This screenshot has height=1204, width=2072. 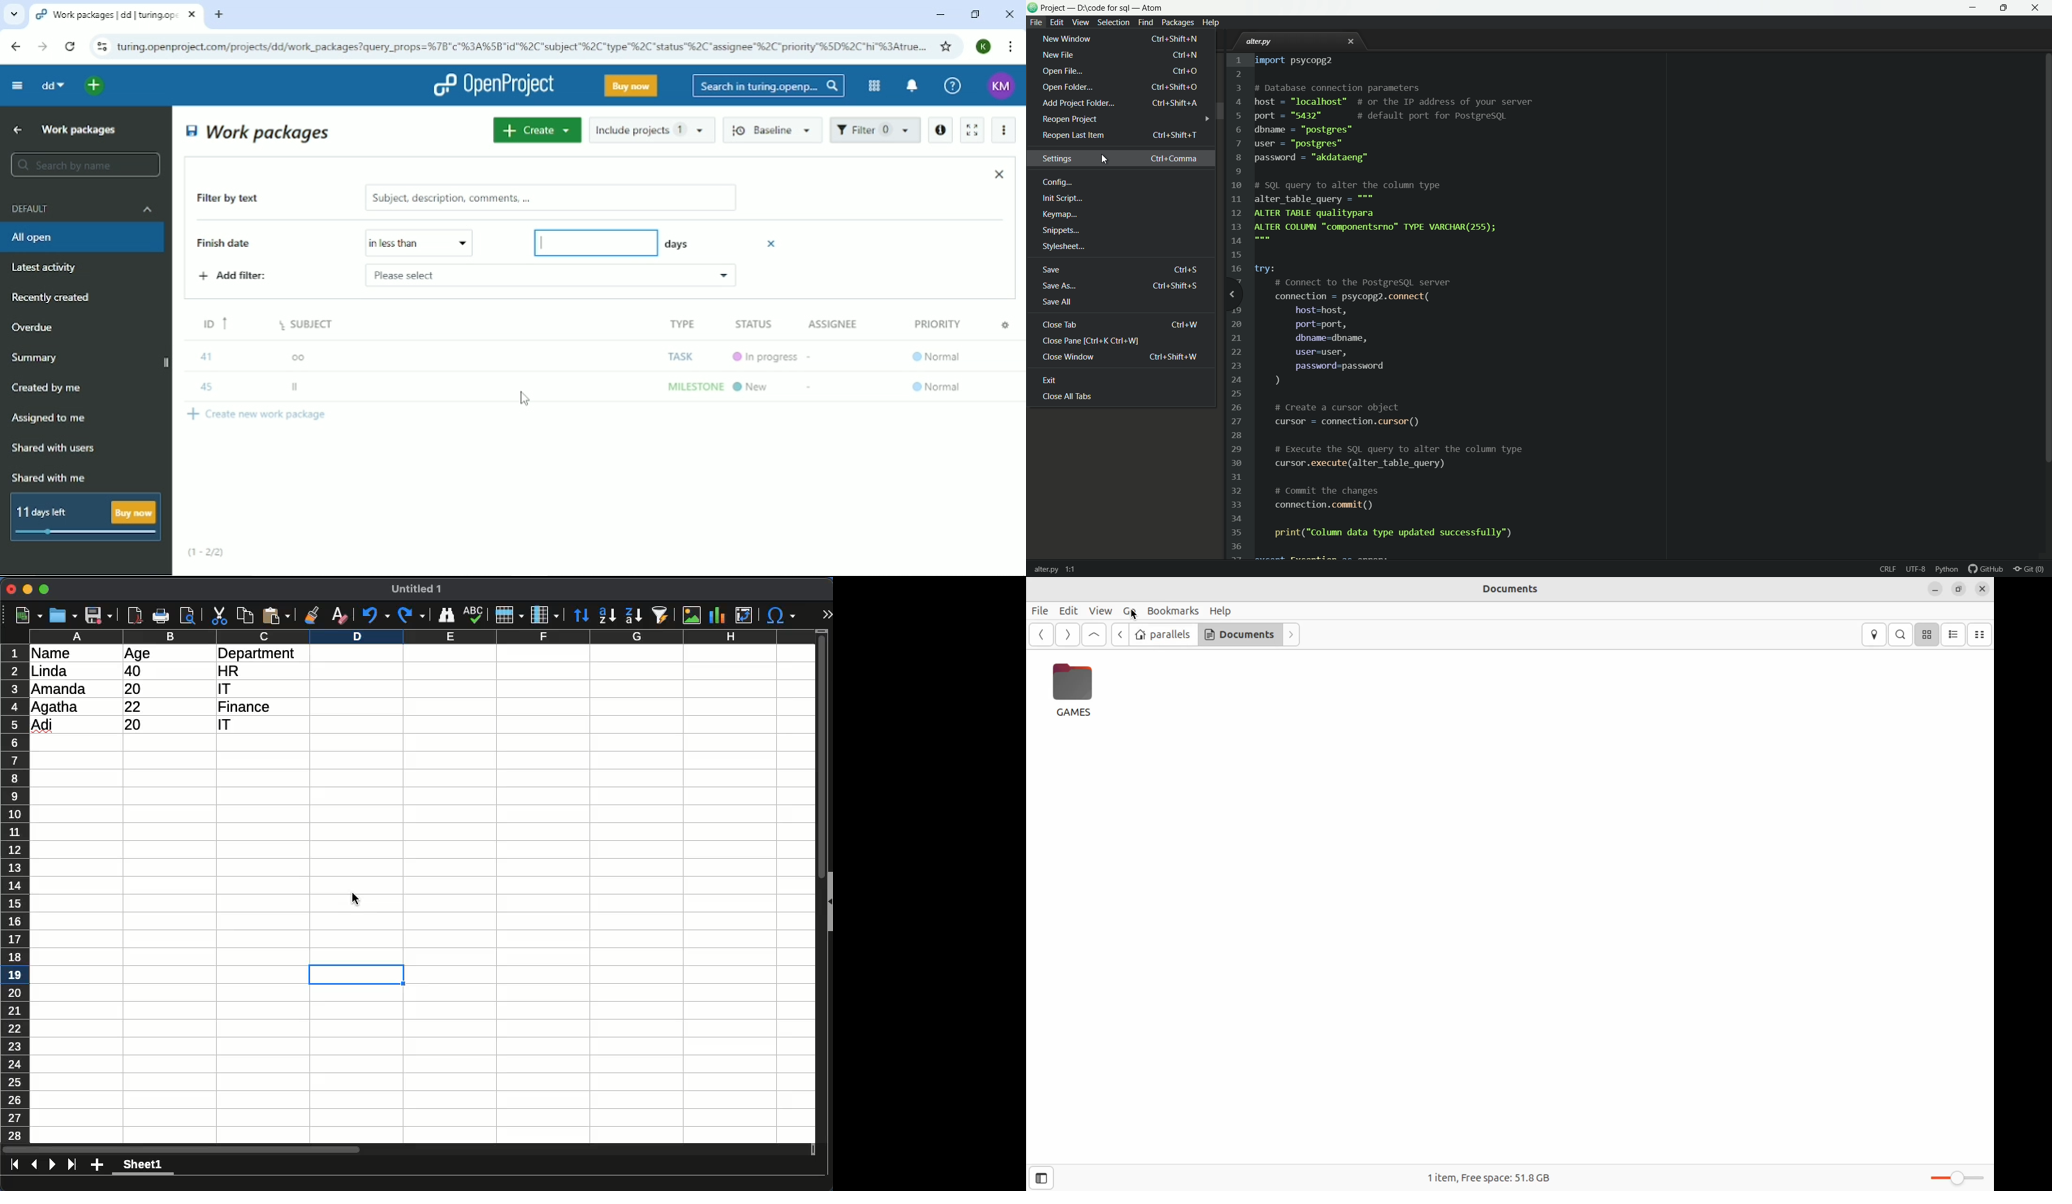 What do you see at coordinates (339, 614) in the screenshot?
I see `clear formatting` at bounding box center [339, 614].